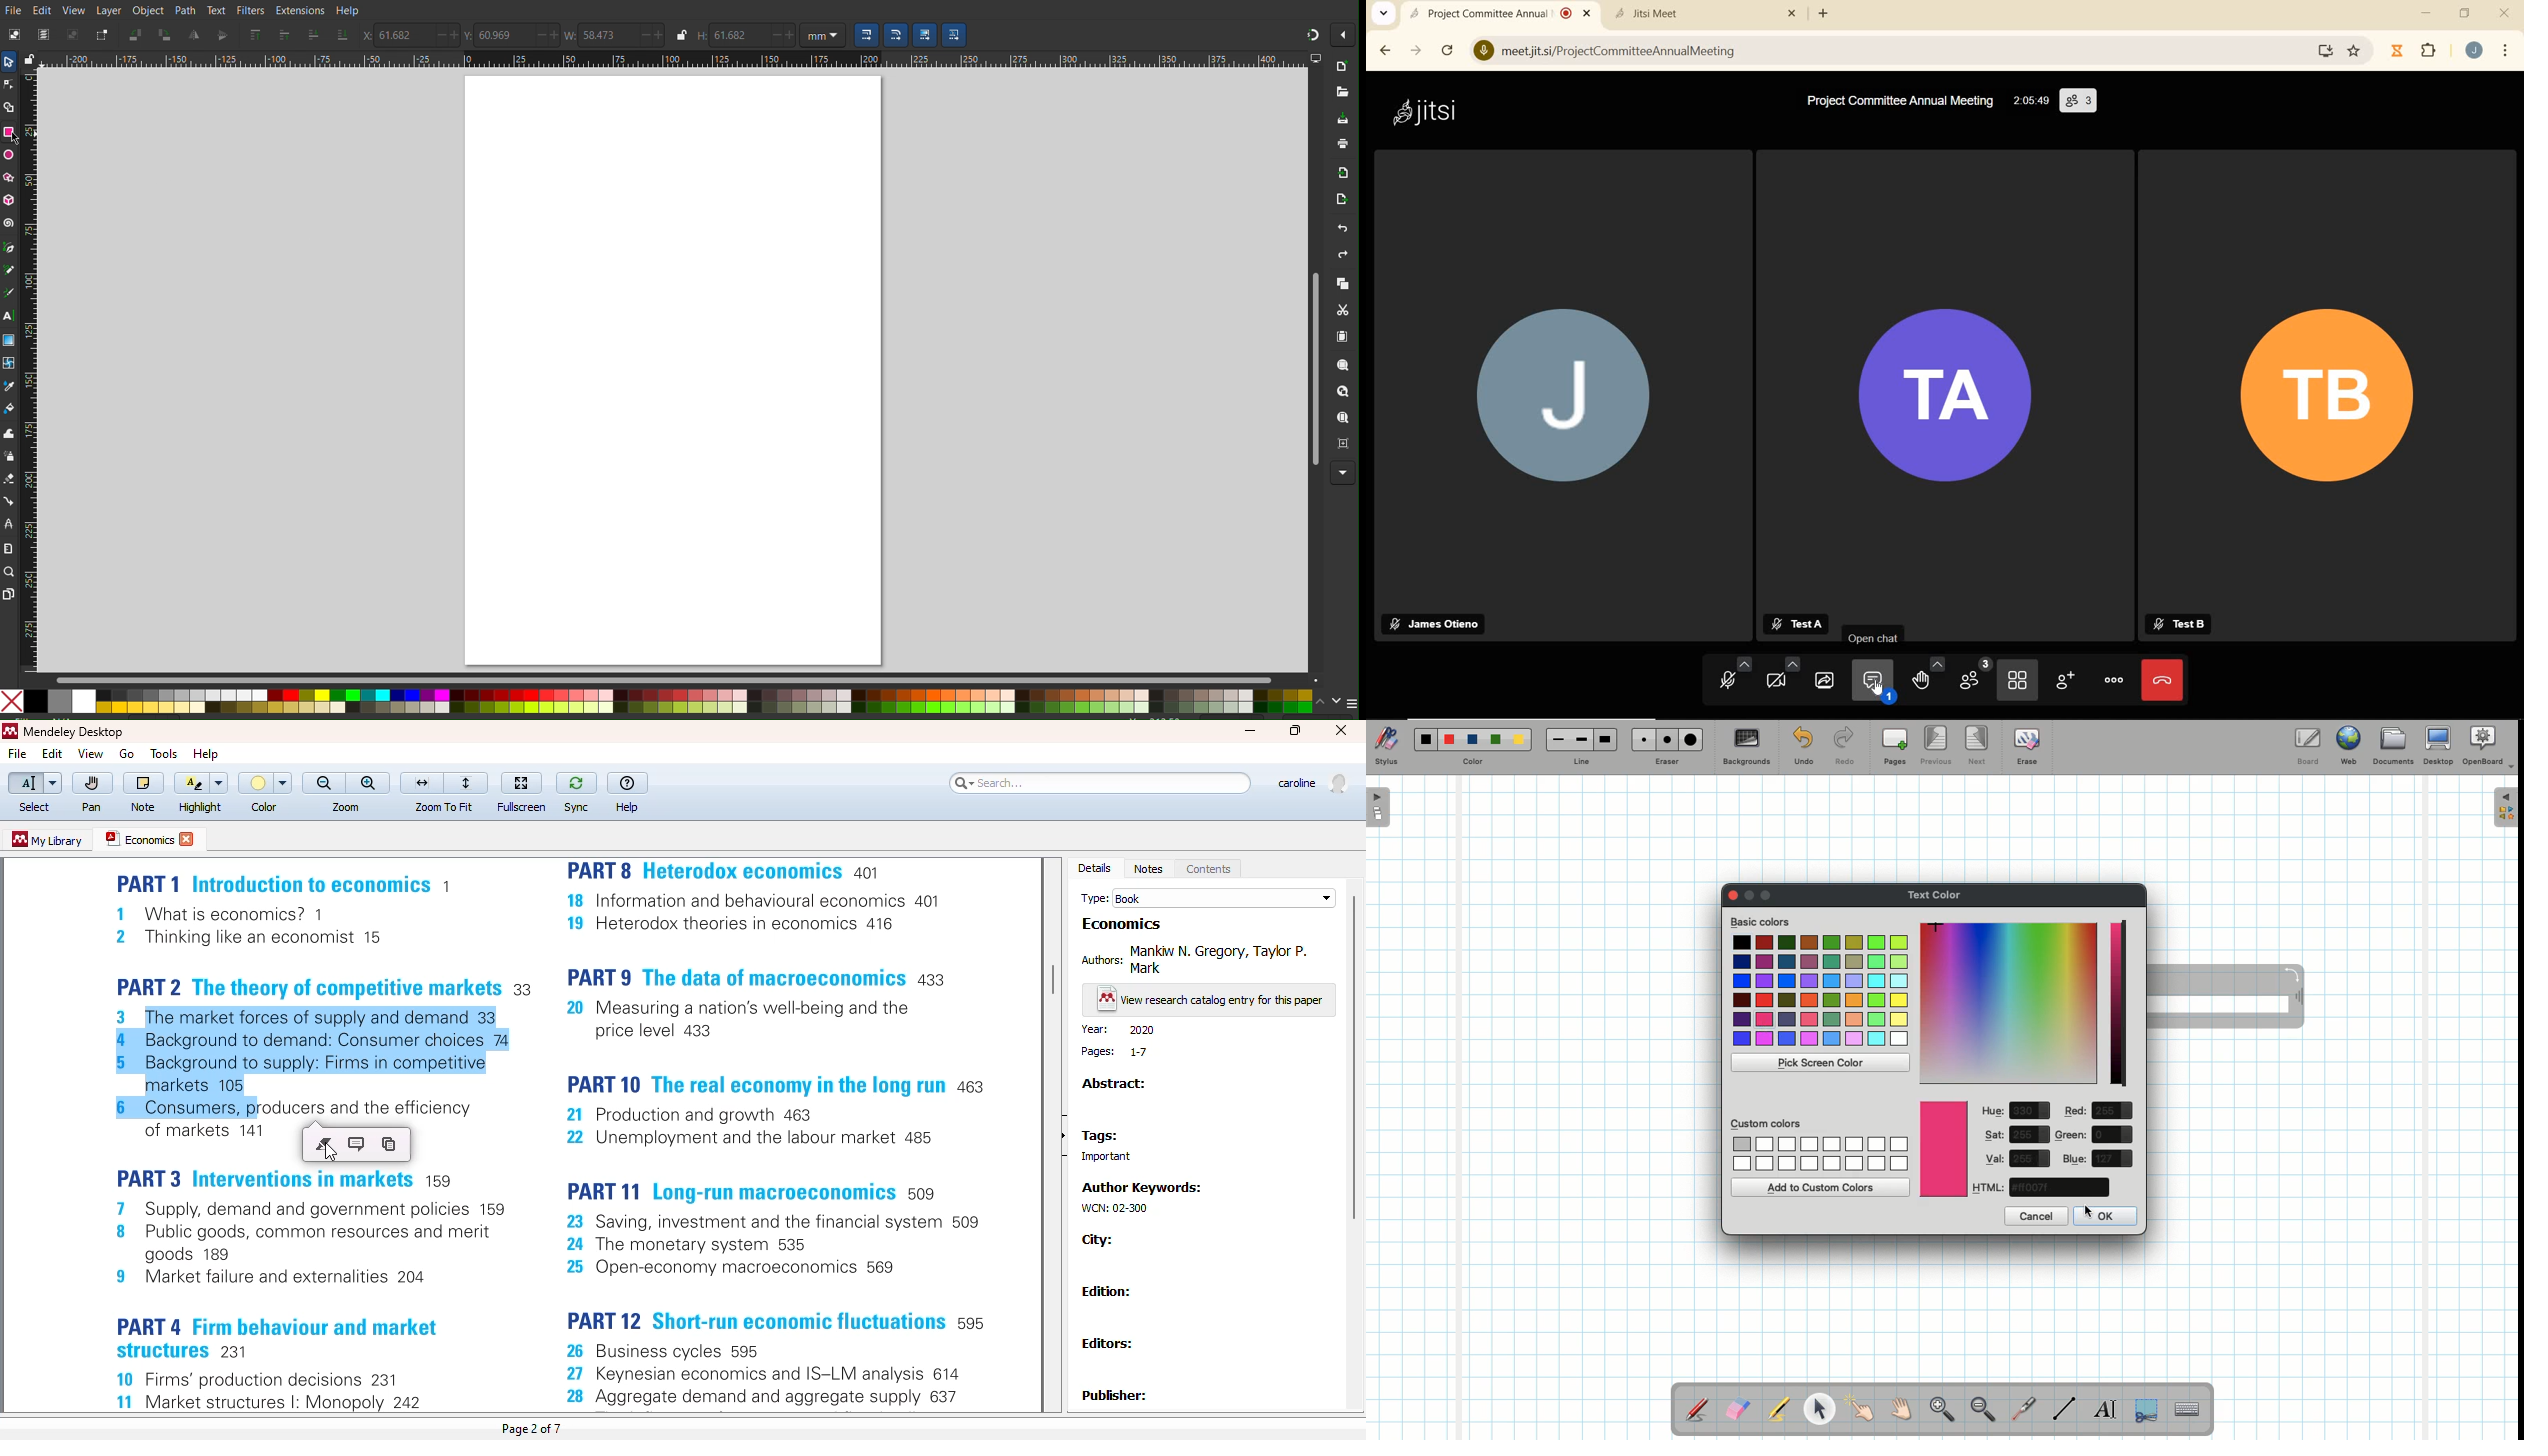 This screenshot has height=1456, width=2548. I want to click on pdf text, so click(303, 996).